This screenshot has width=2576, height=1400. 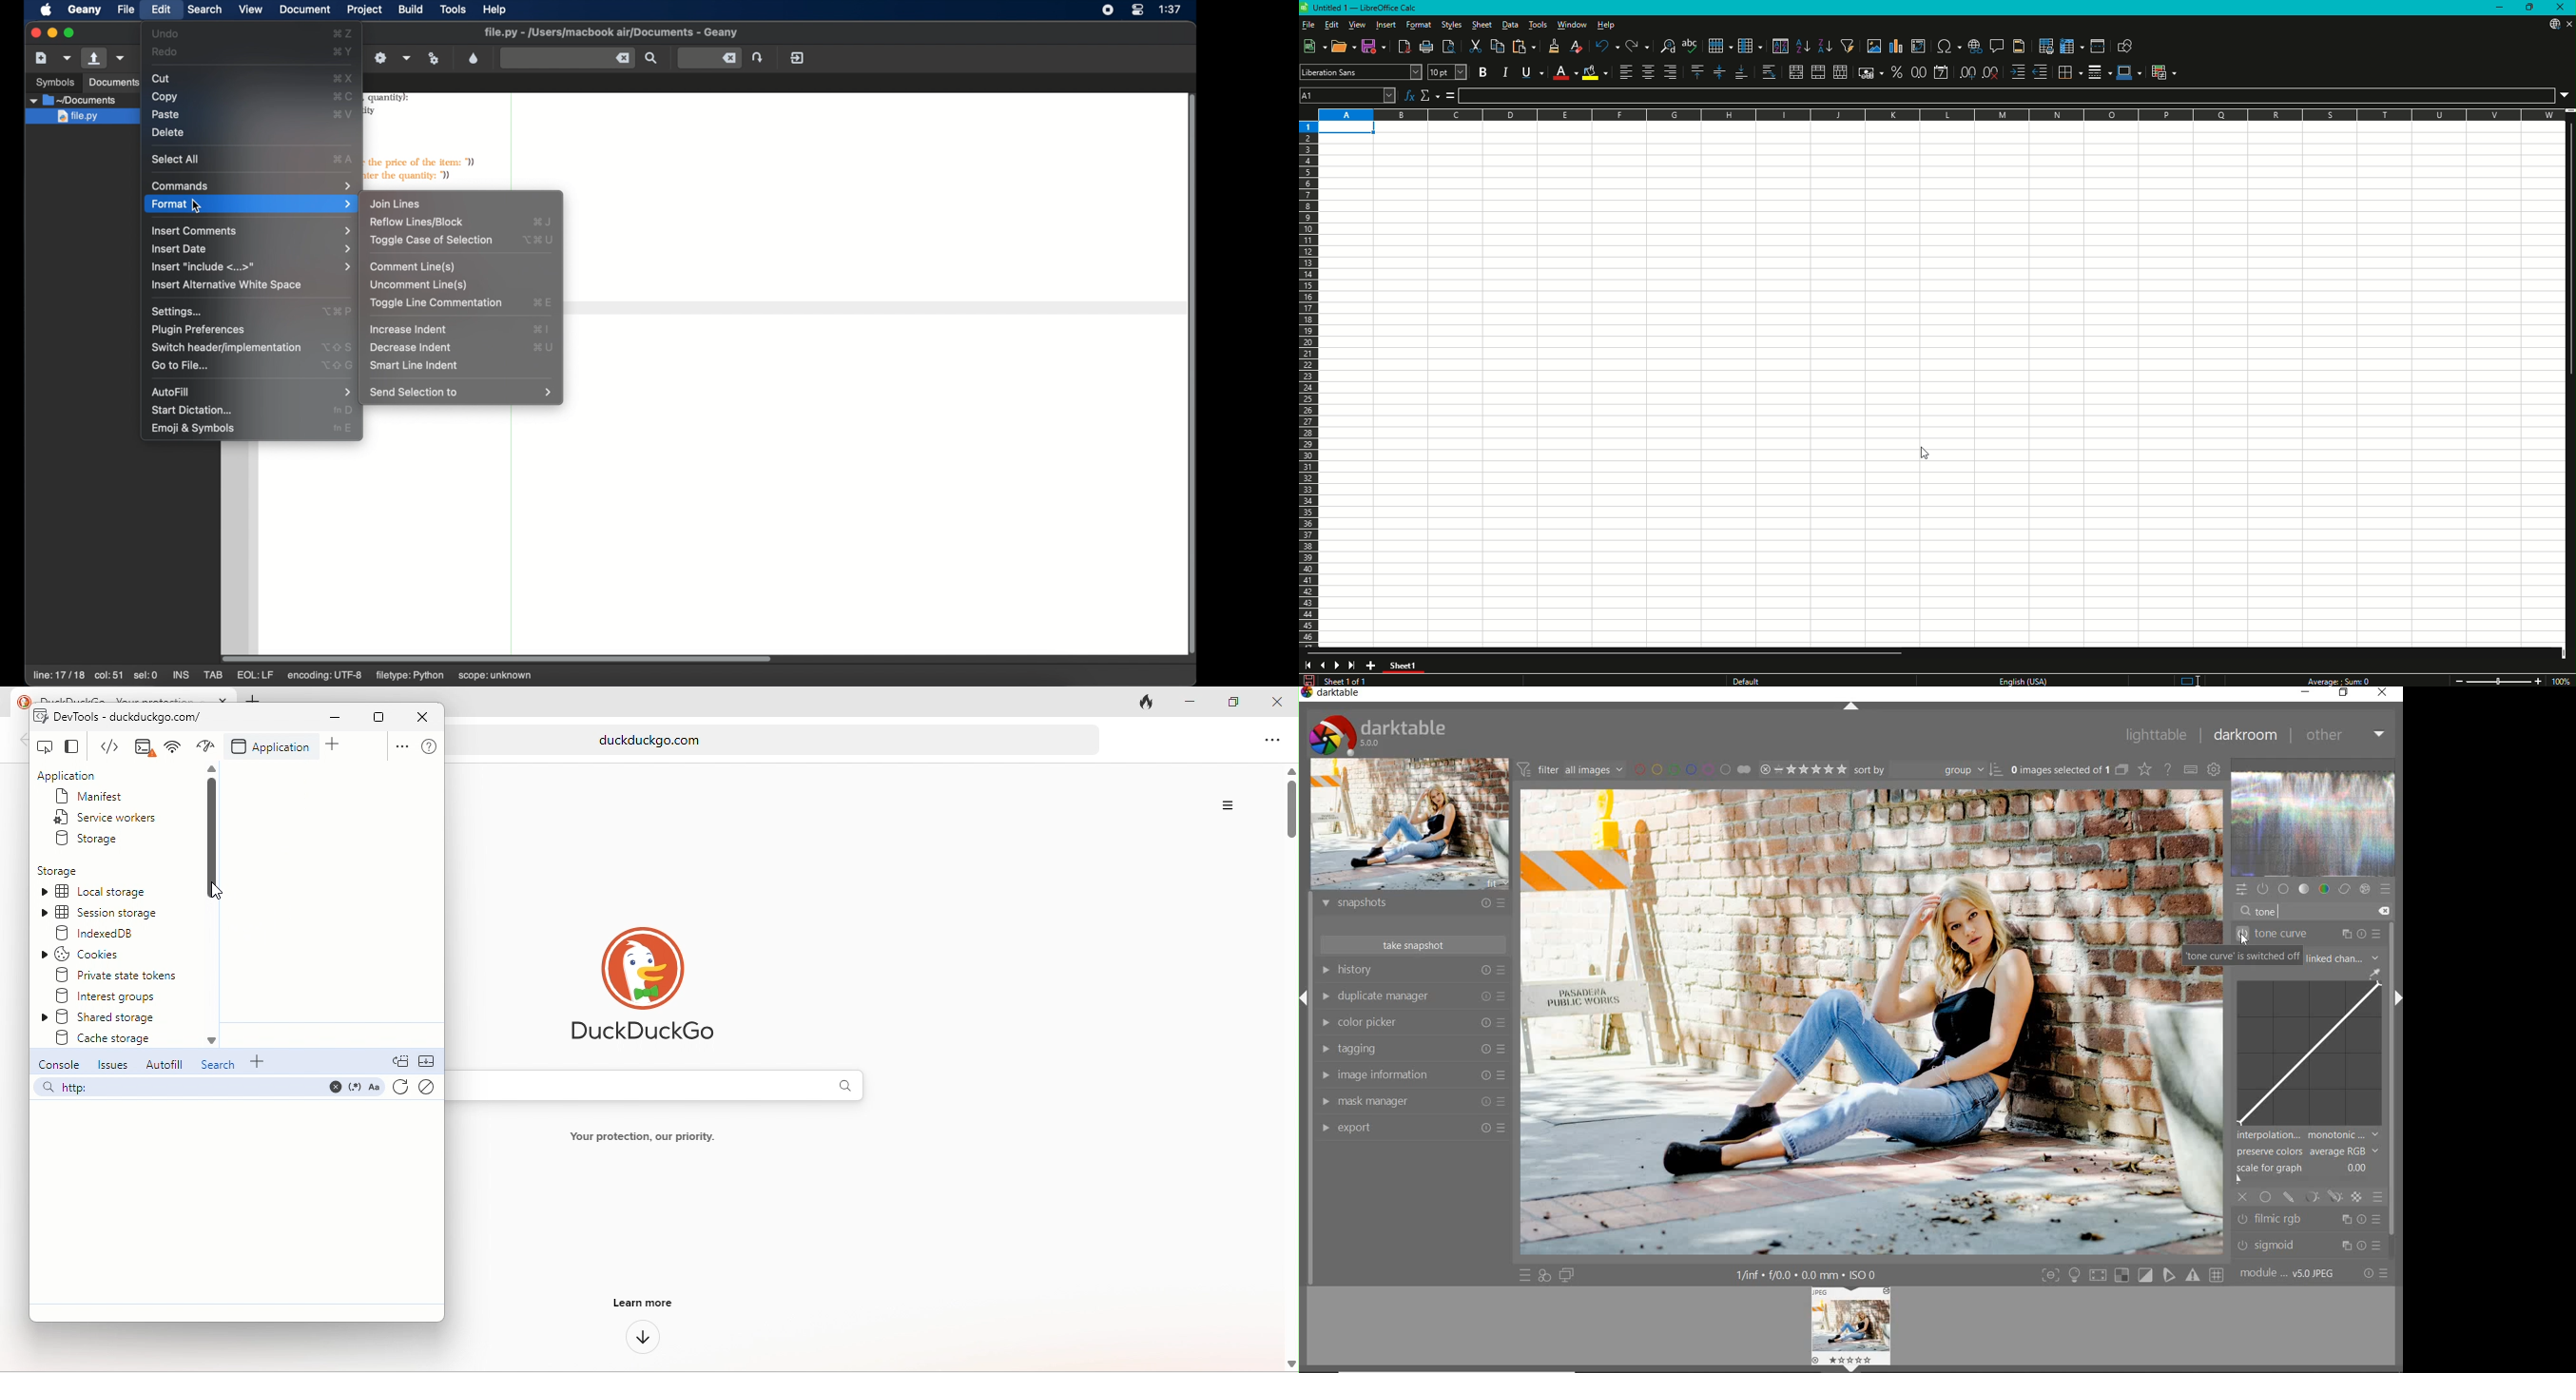 I want to click on format, so click(x=249, y=204).